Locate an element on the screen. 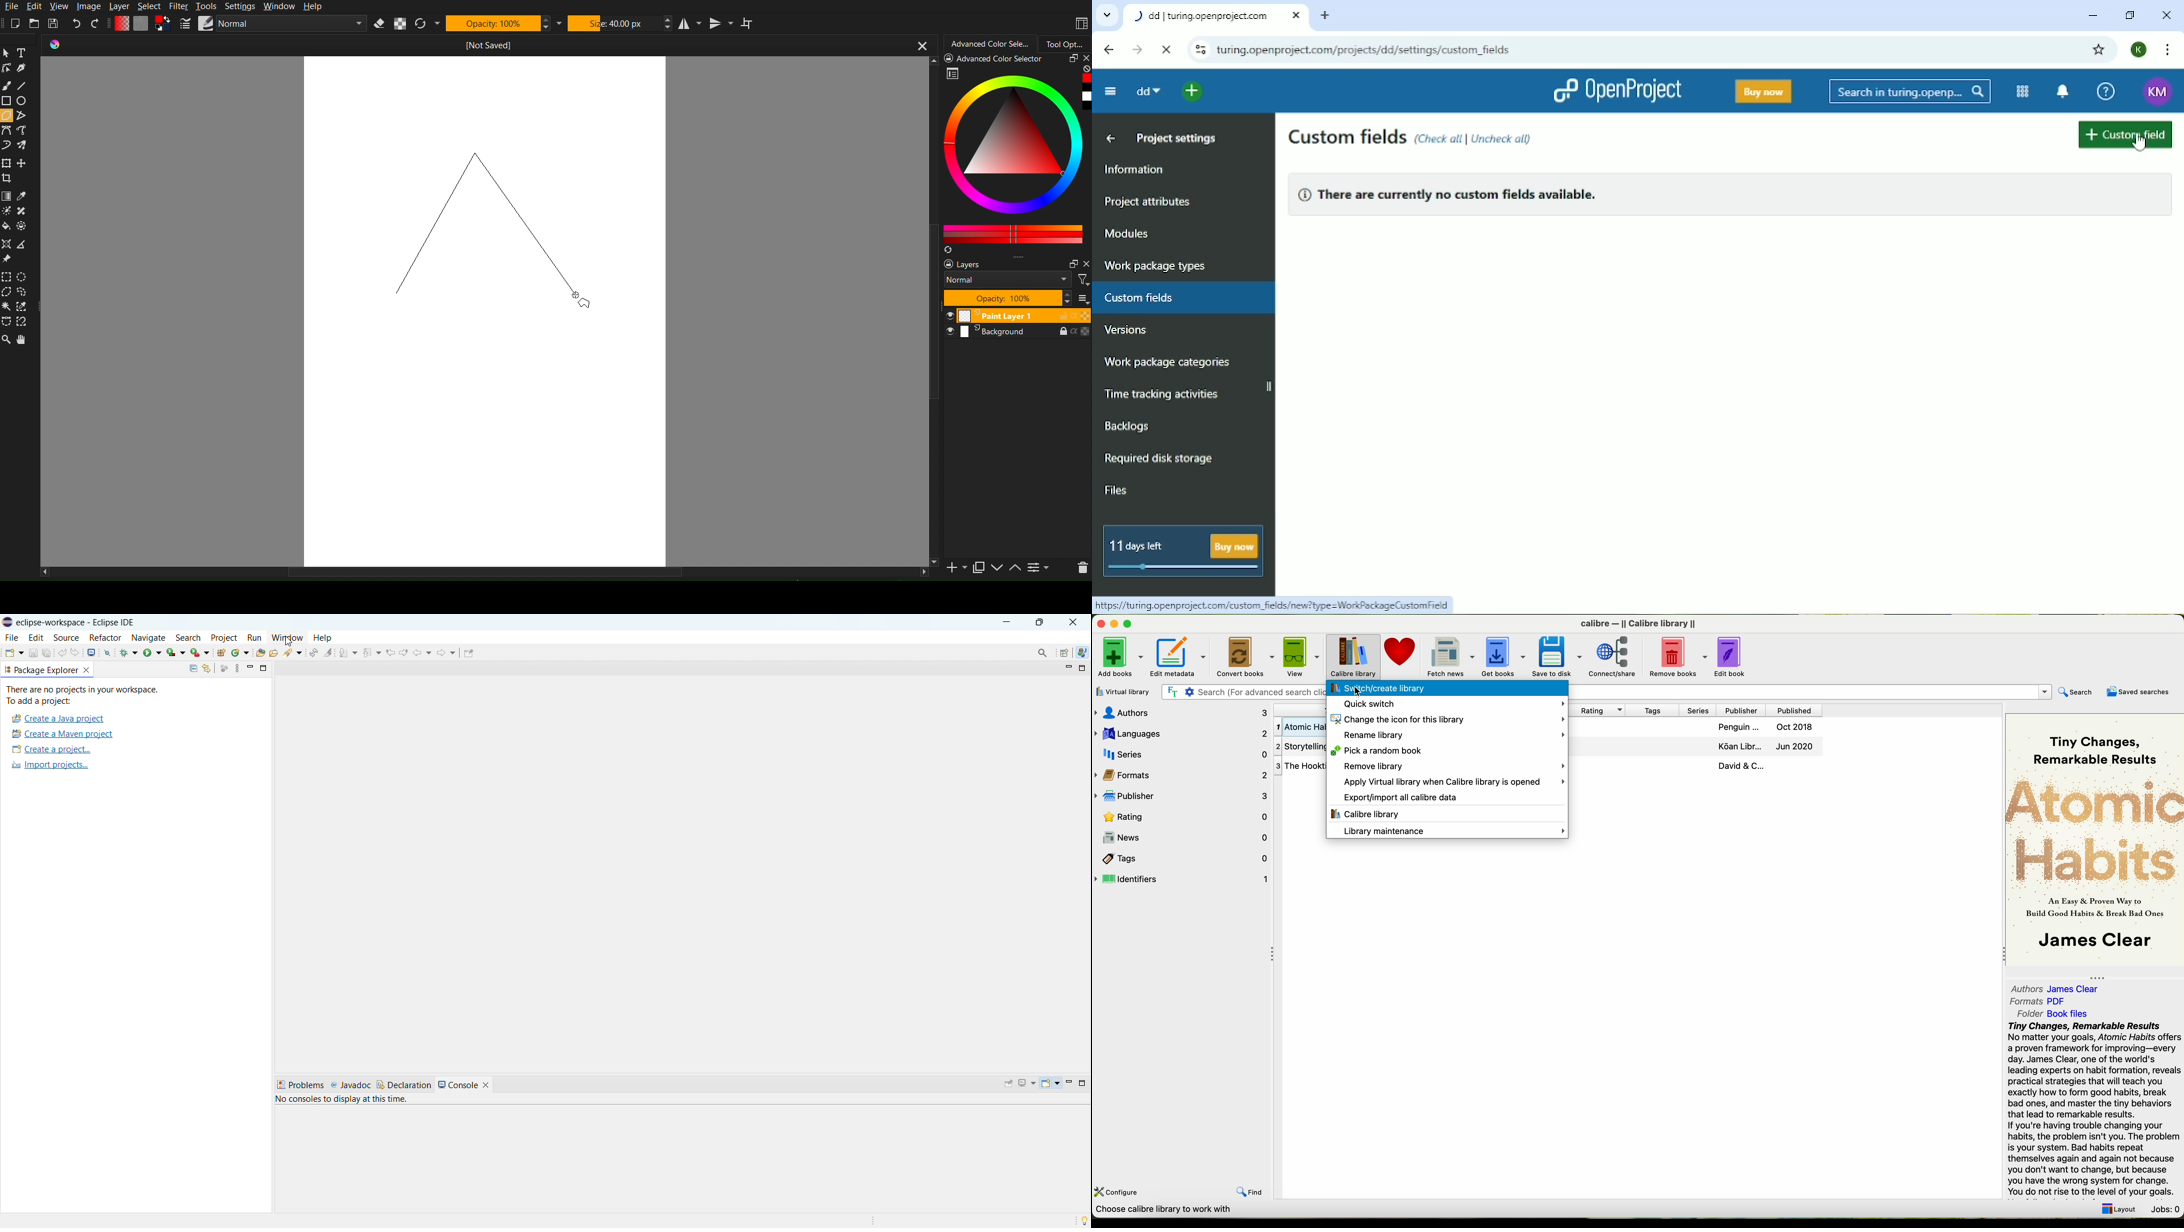 The height and width of the screenshot is (1232, 2184). fill a contiguous area of color with a color, or fill a selection is located at coordinates (7, 227).